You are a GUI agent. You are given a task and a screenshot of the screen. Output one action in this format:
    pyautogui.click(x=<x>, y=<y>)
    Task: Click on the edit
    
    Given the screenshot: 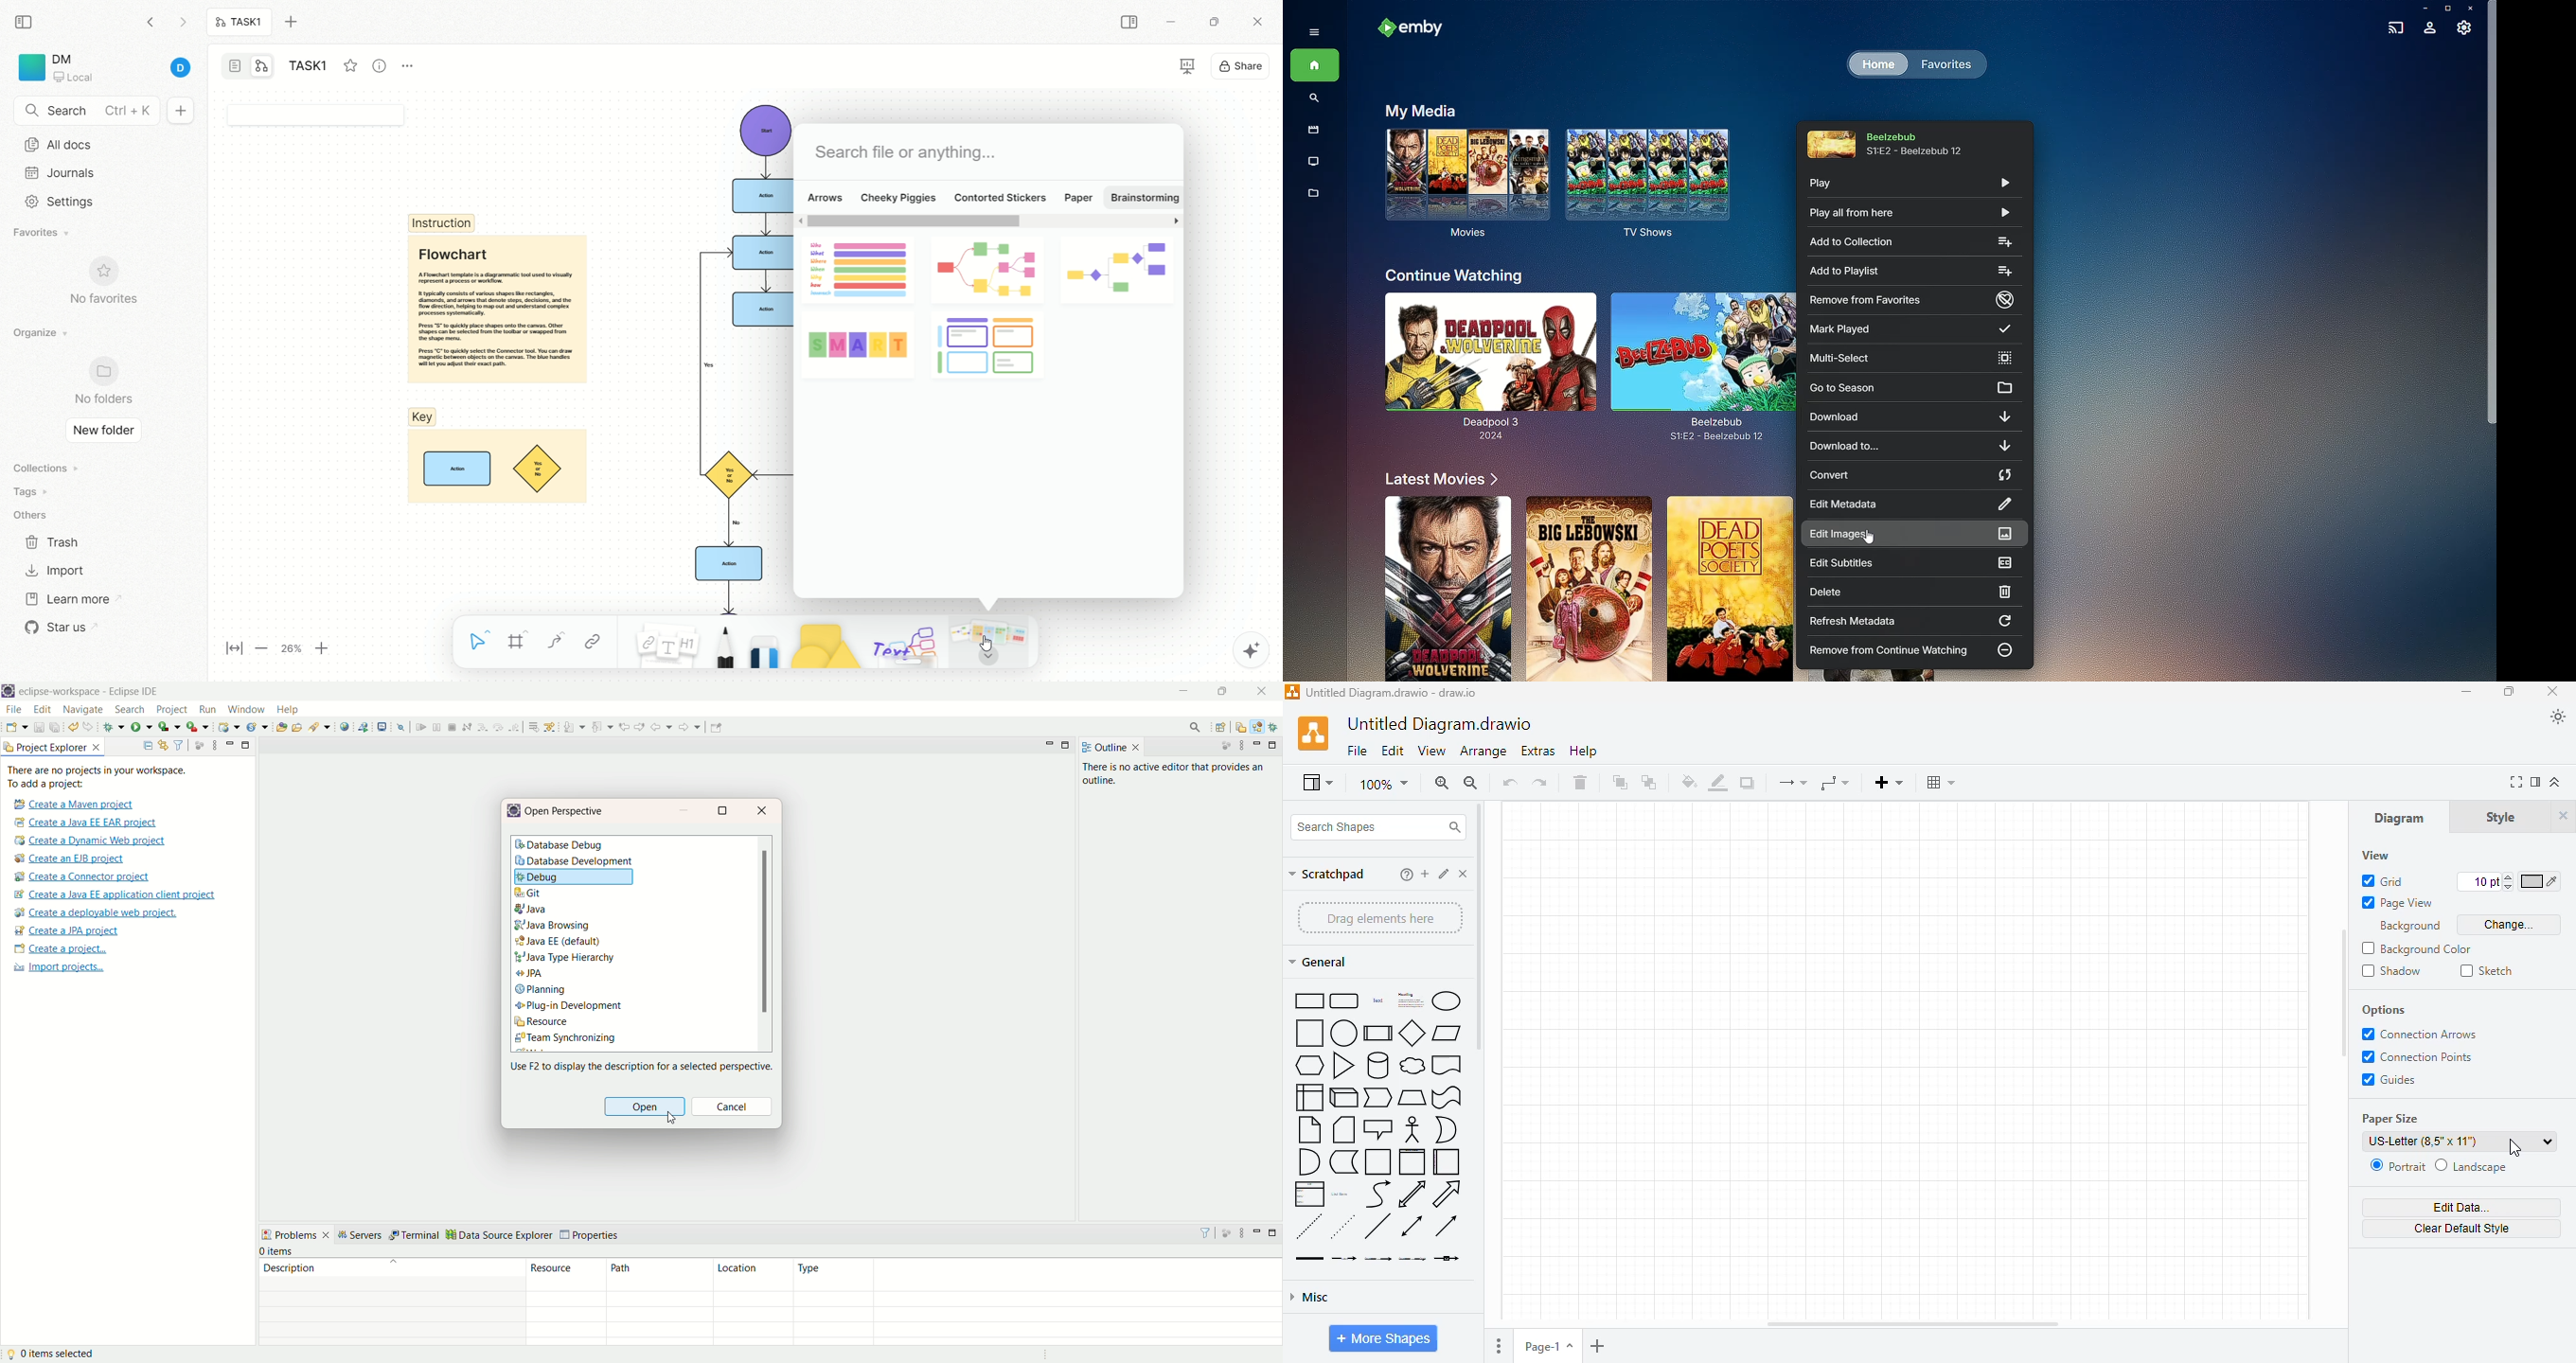 What is the action you would take?
    pyautogui.click(x=1393, y=751)
    